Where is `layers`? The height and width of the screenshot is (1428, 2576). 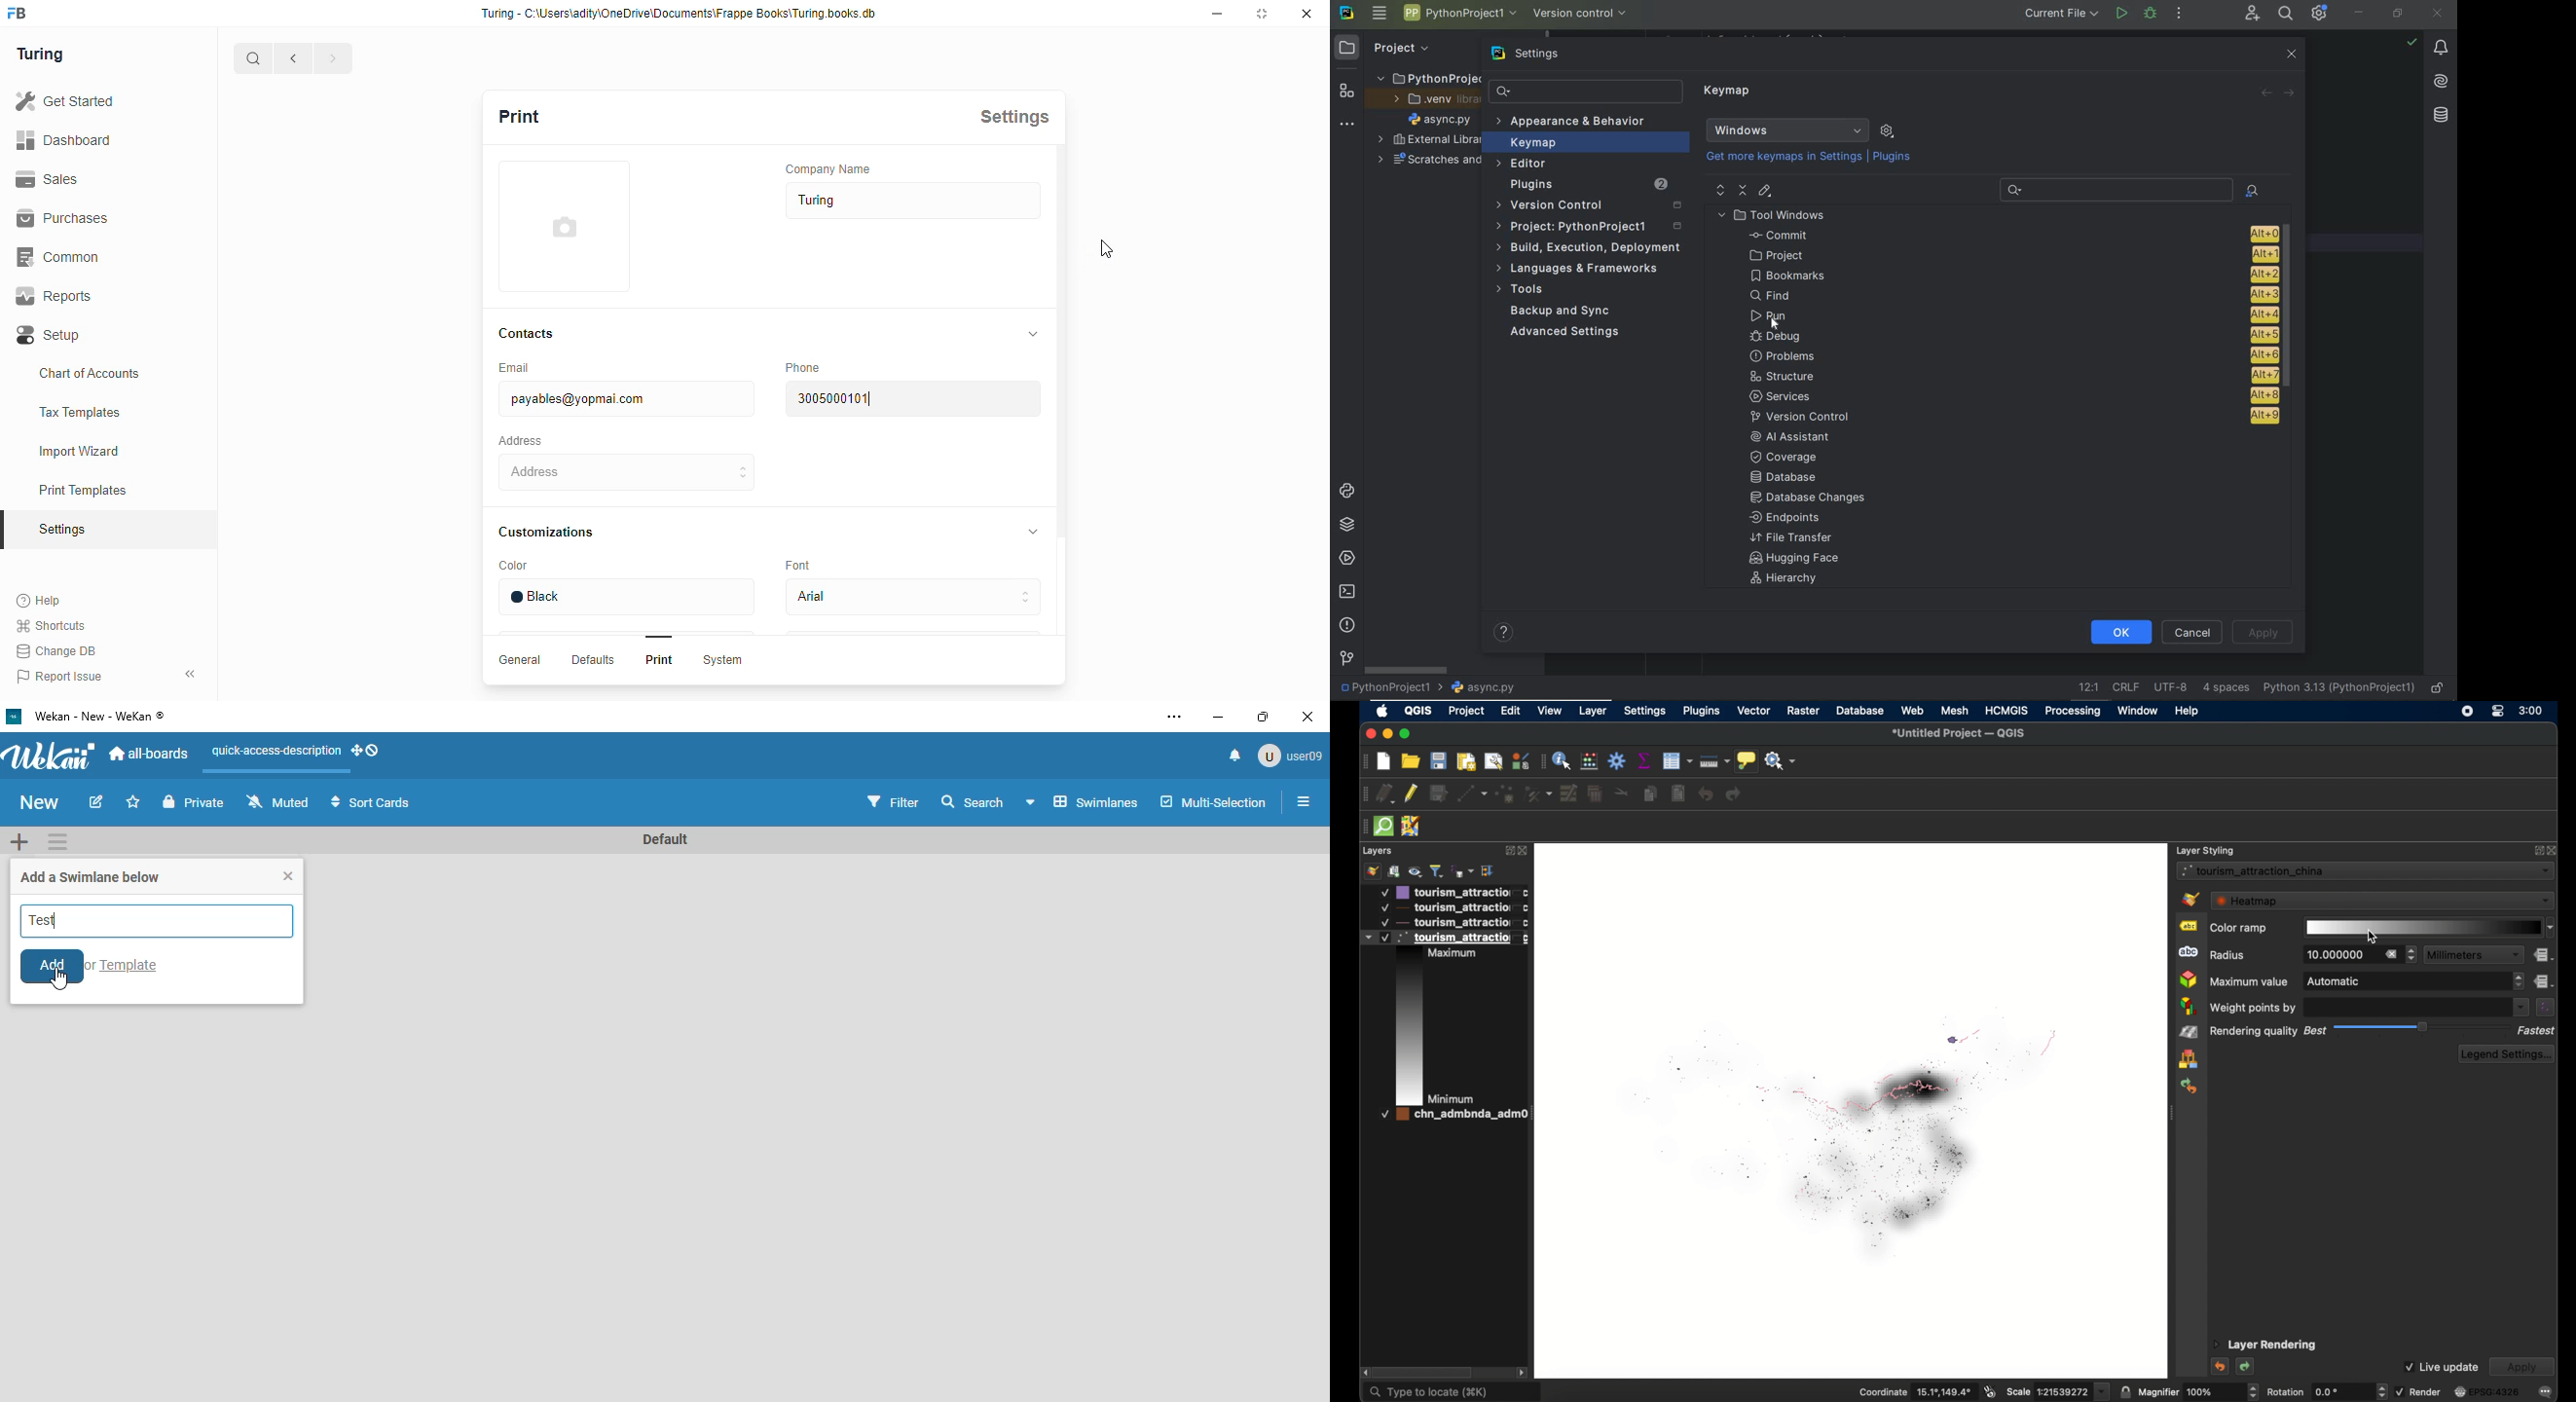
layers is located at coordinates (1378, 851).